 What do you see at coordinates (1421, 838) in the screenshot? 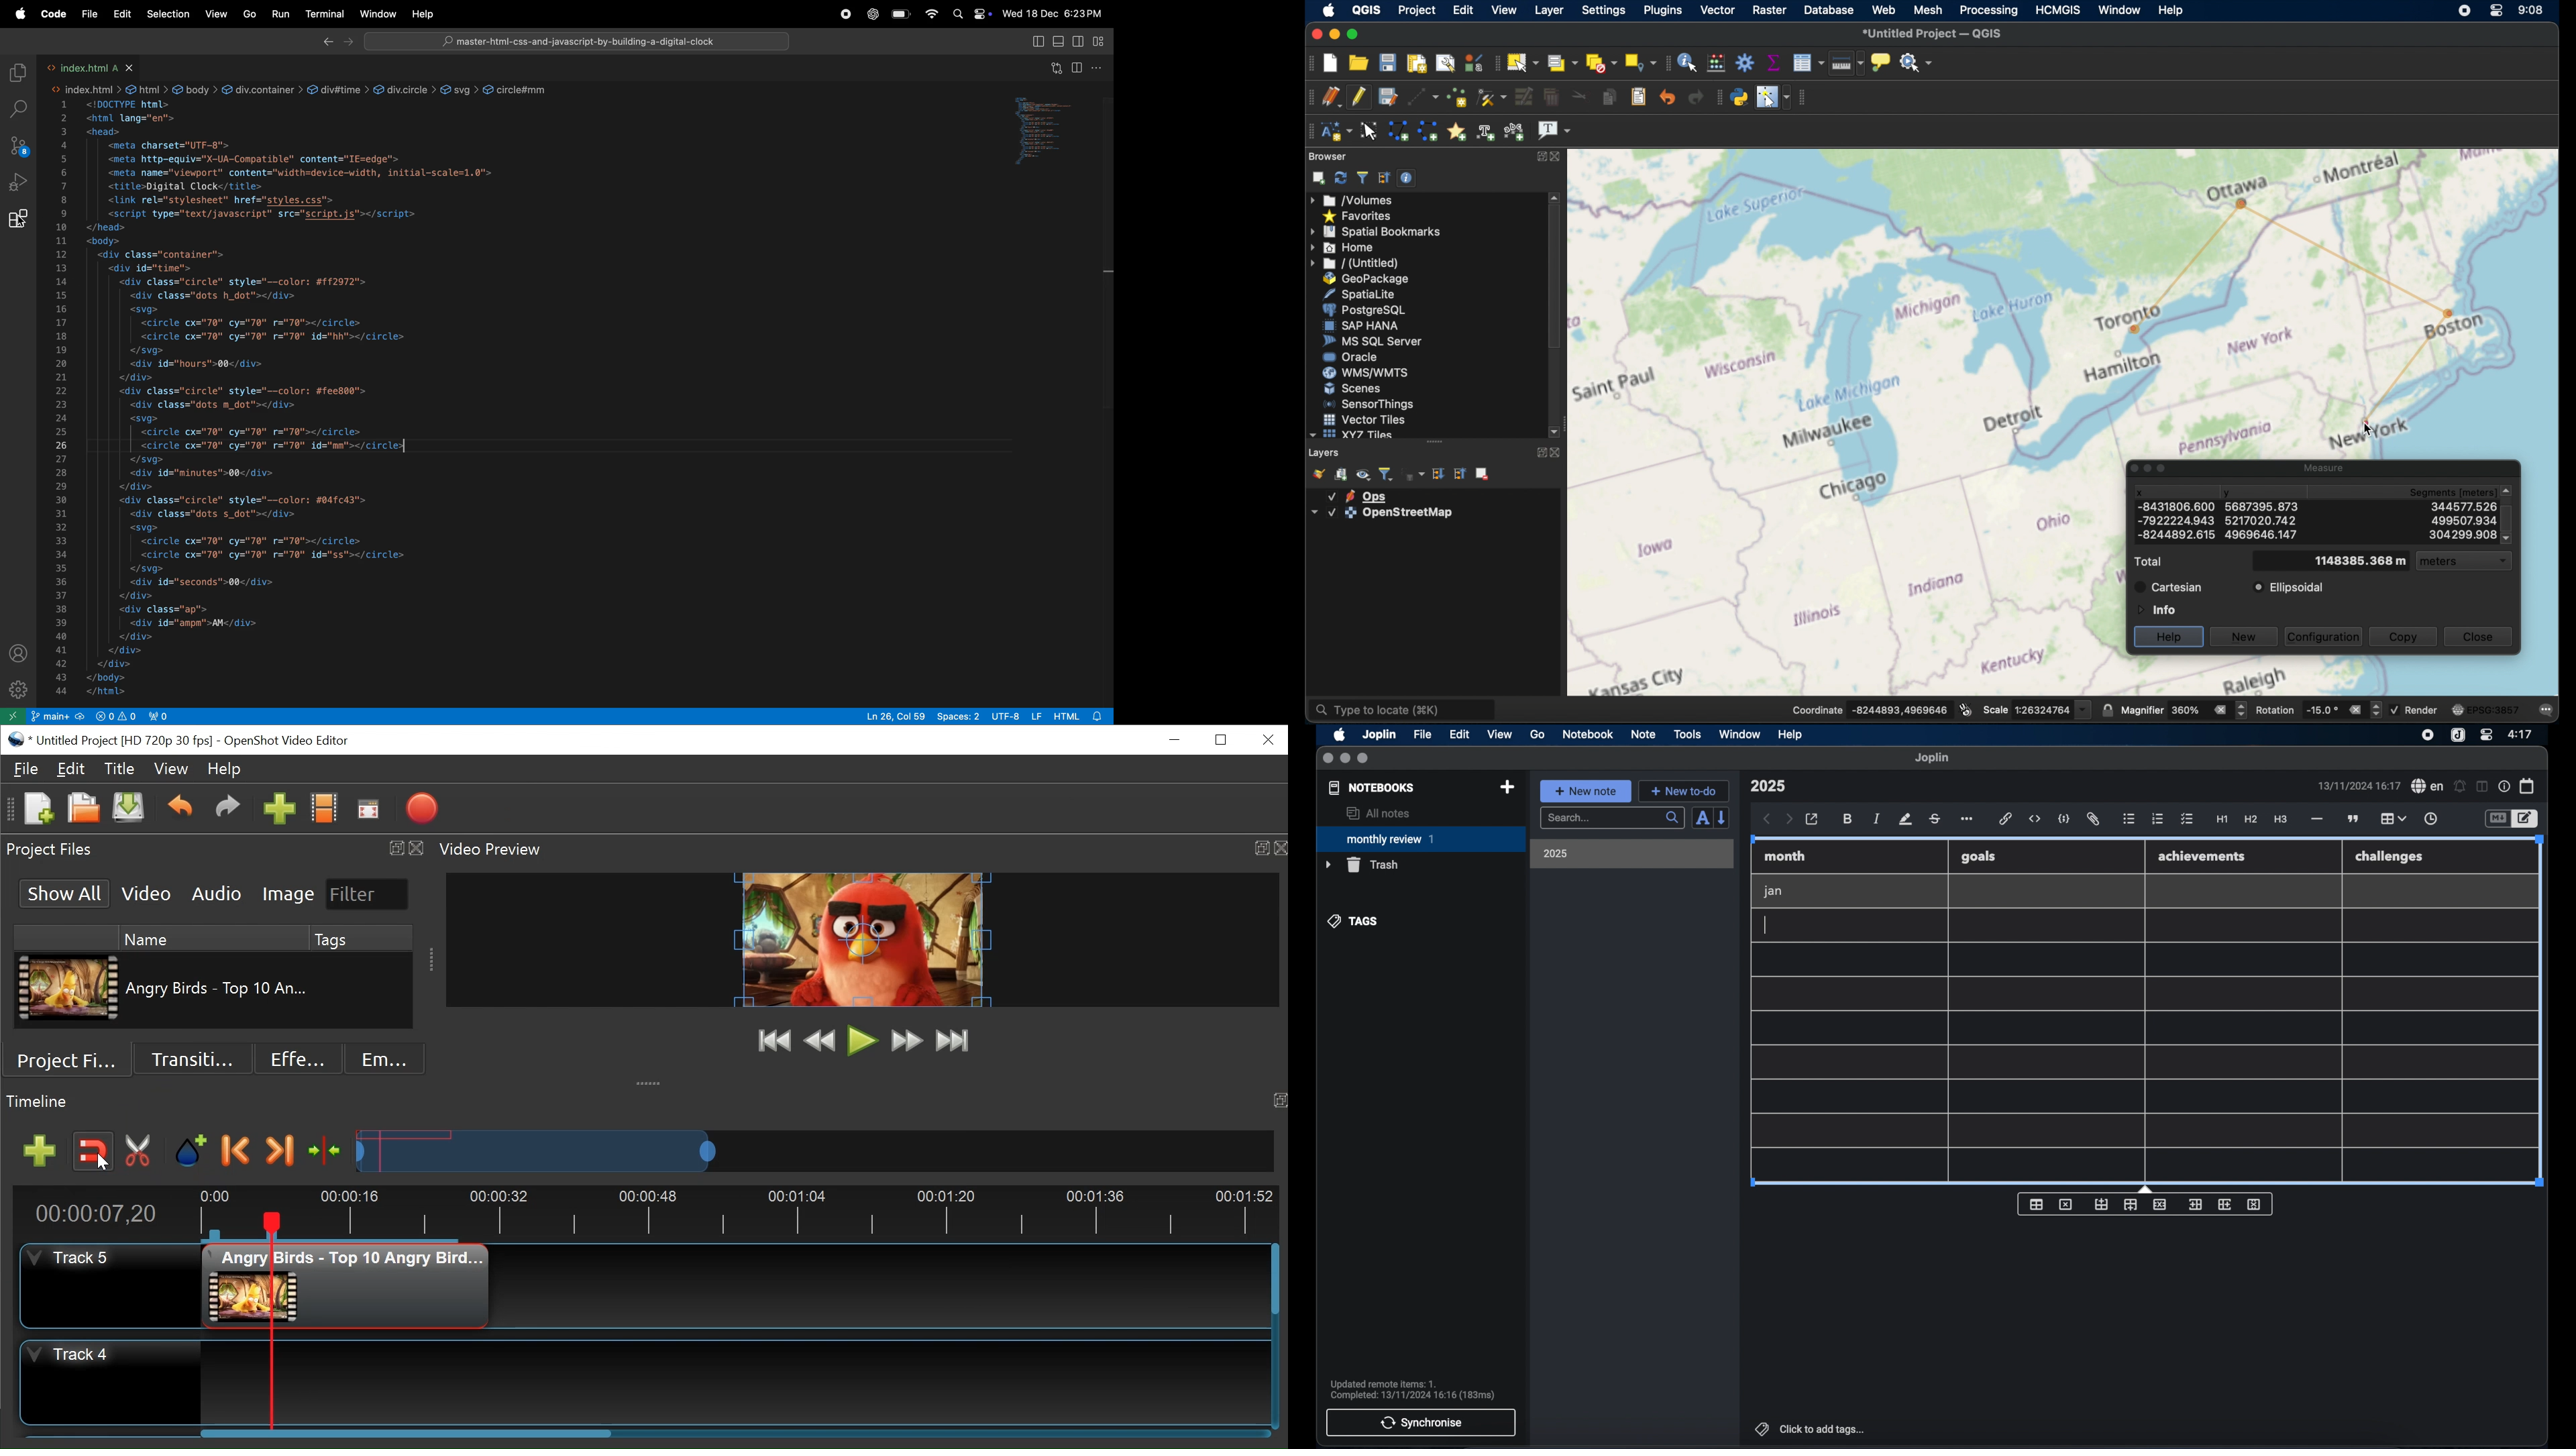
I see `monthly review` at bounding box center [1421, 838].